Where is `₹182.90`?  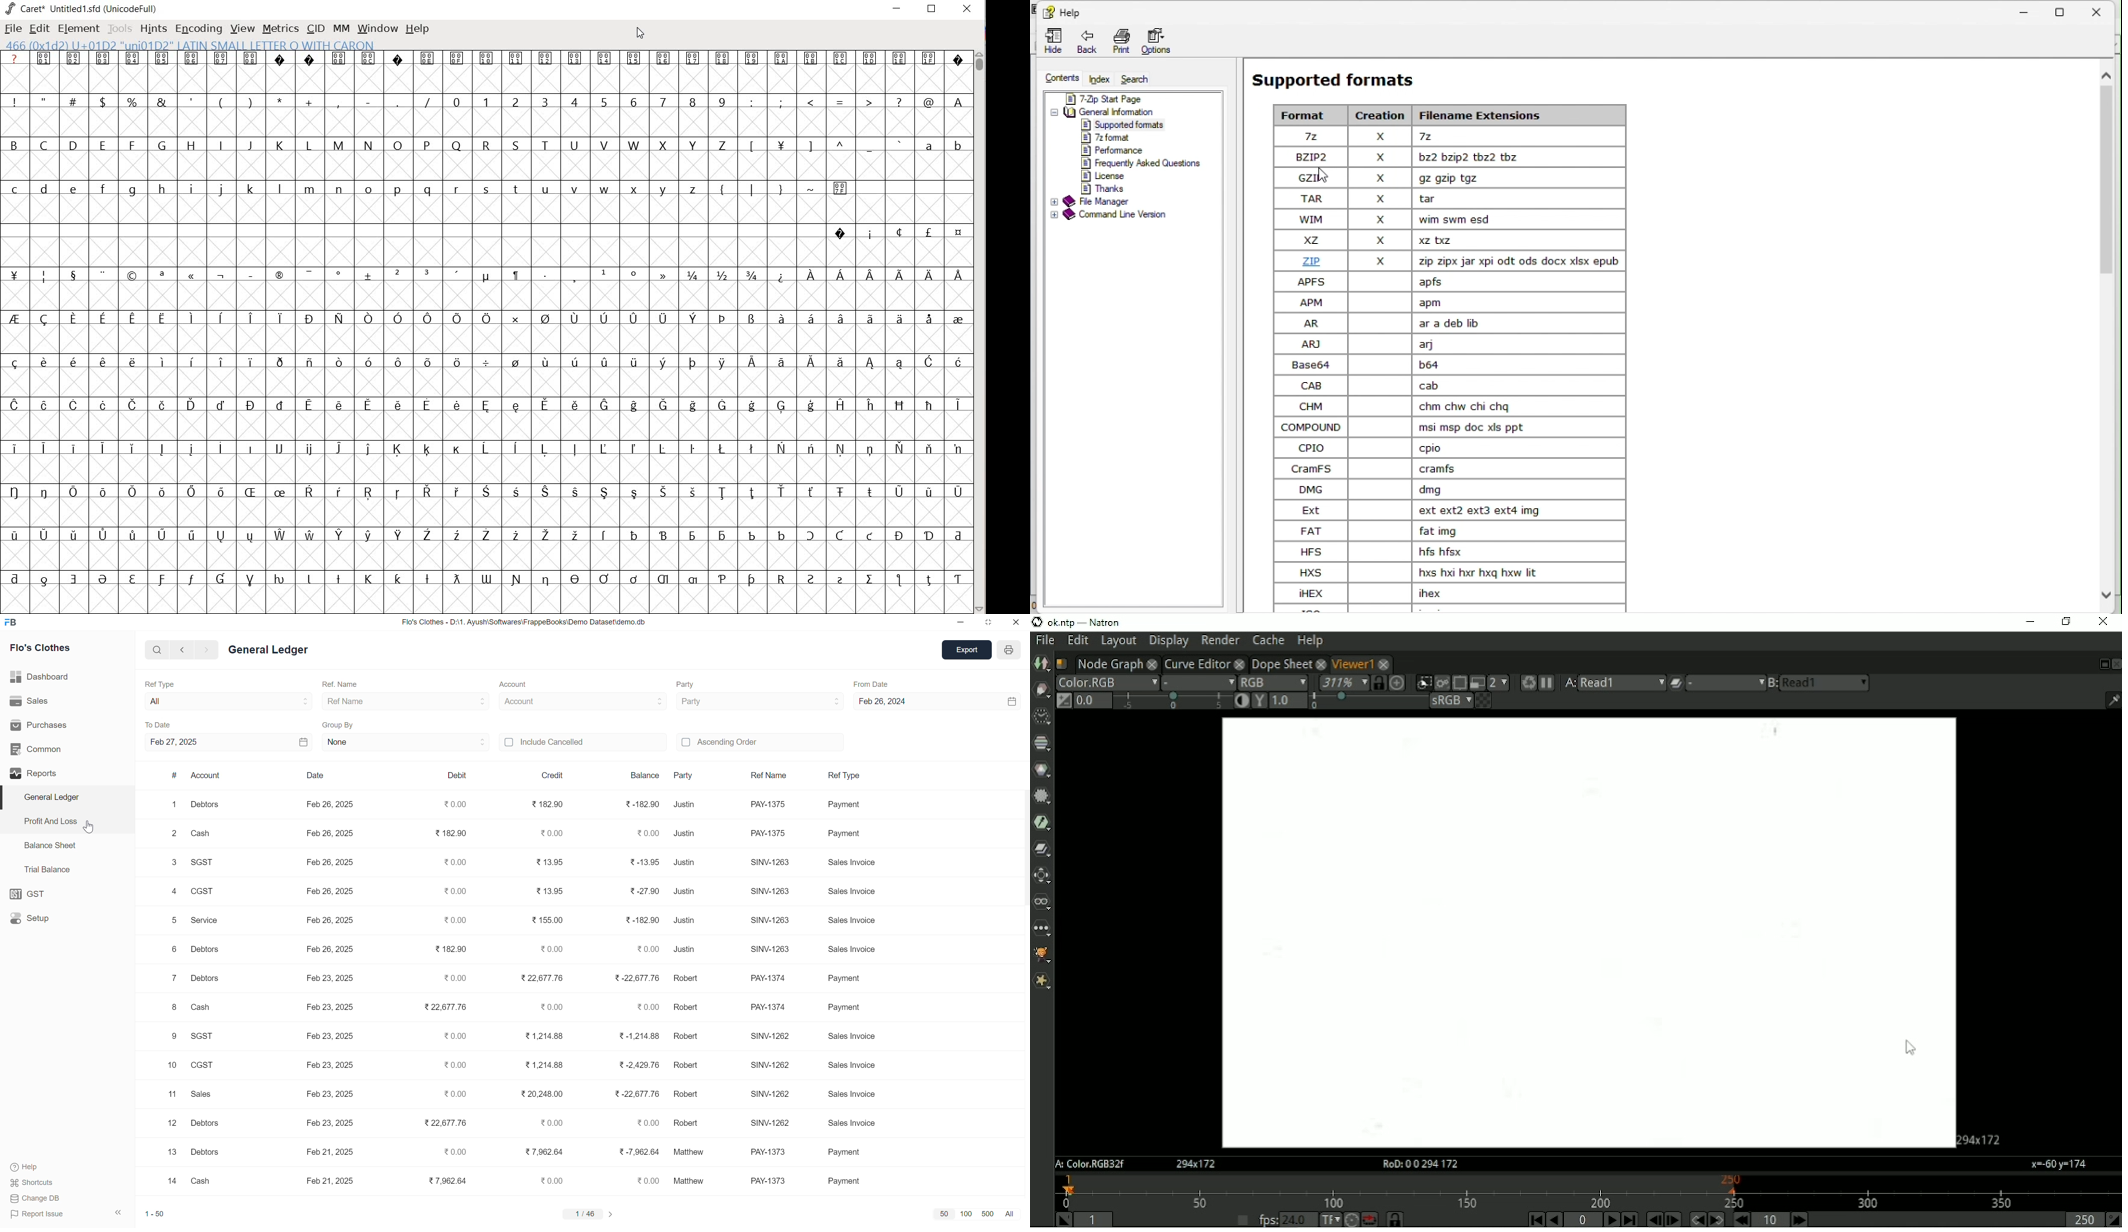
₹182.90 is located at coordinates (545, 804).